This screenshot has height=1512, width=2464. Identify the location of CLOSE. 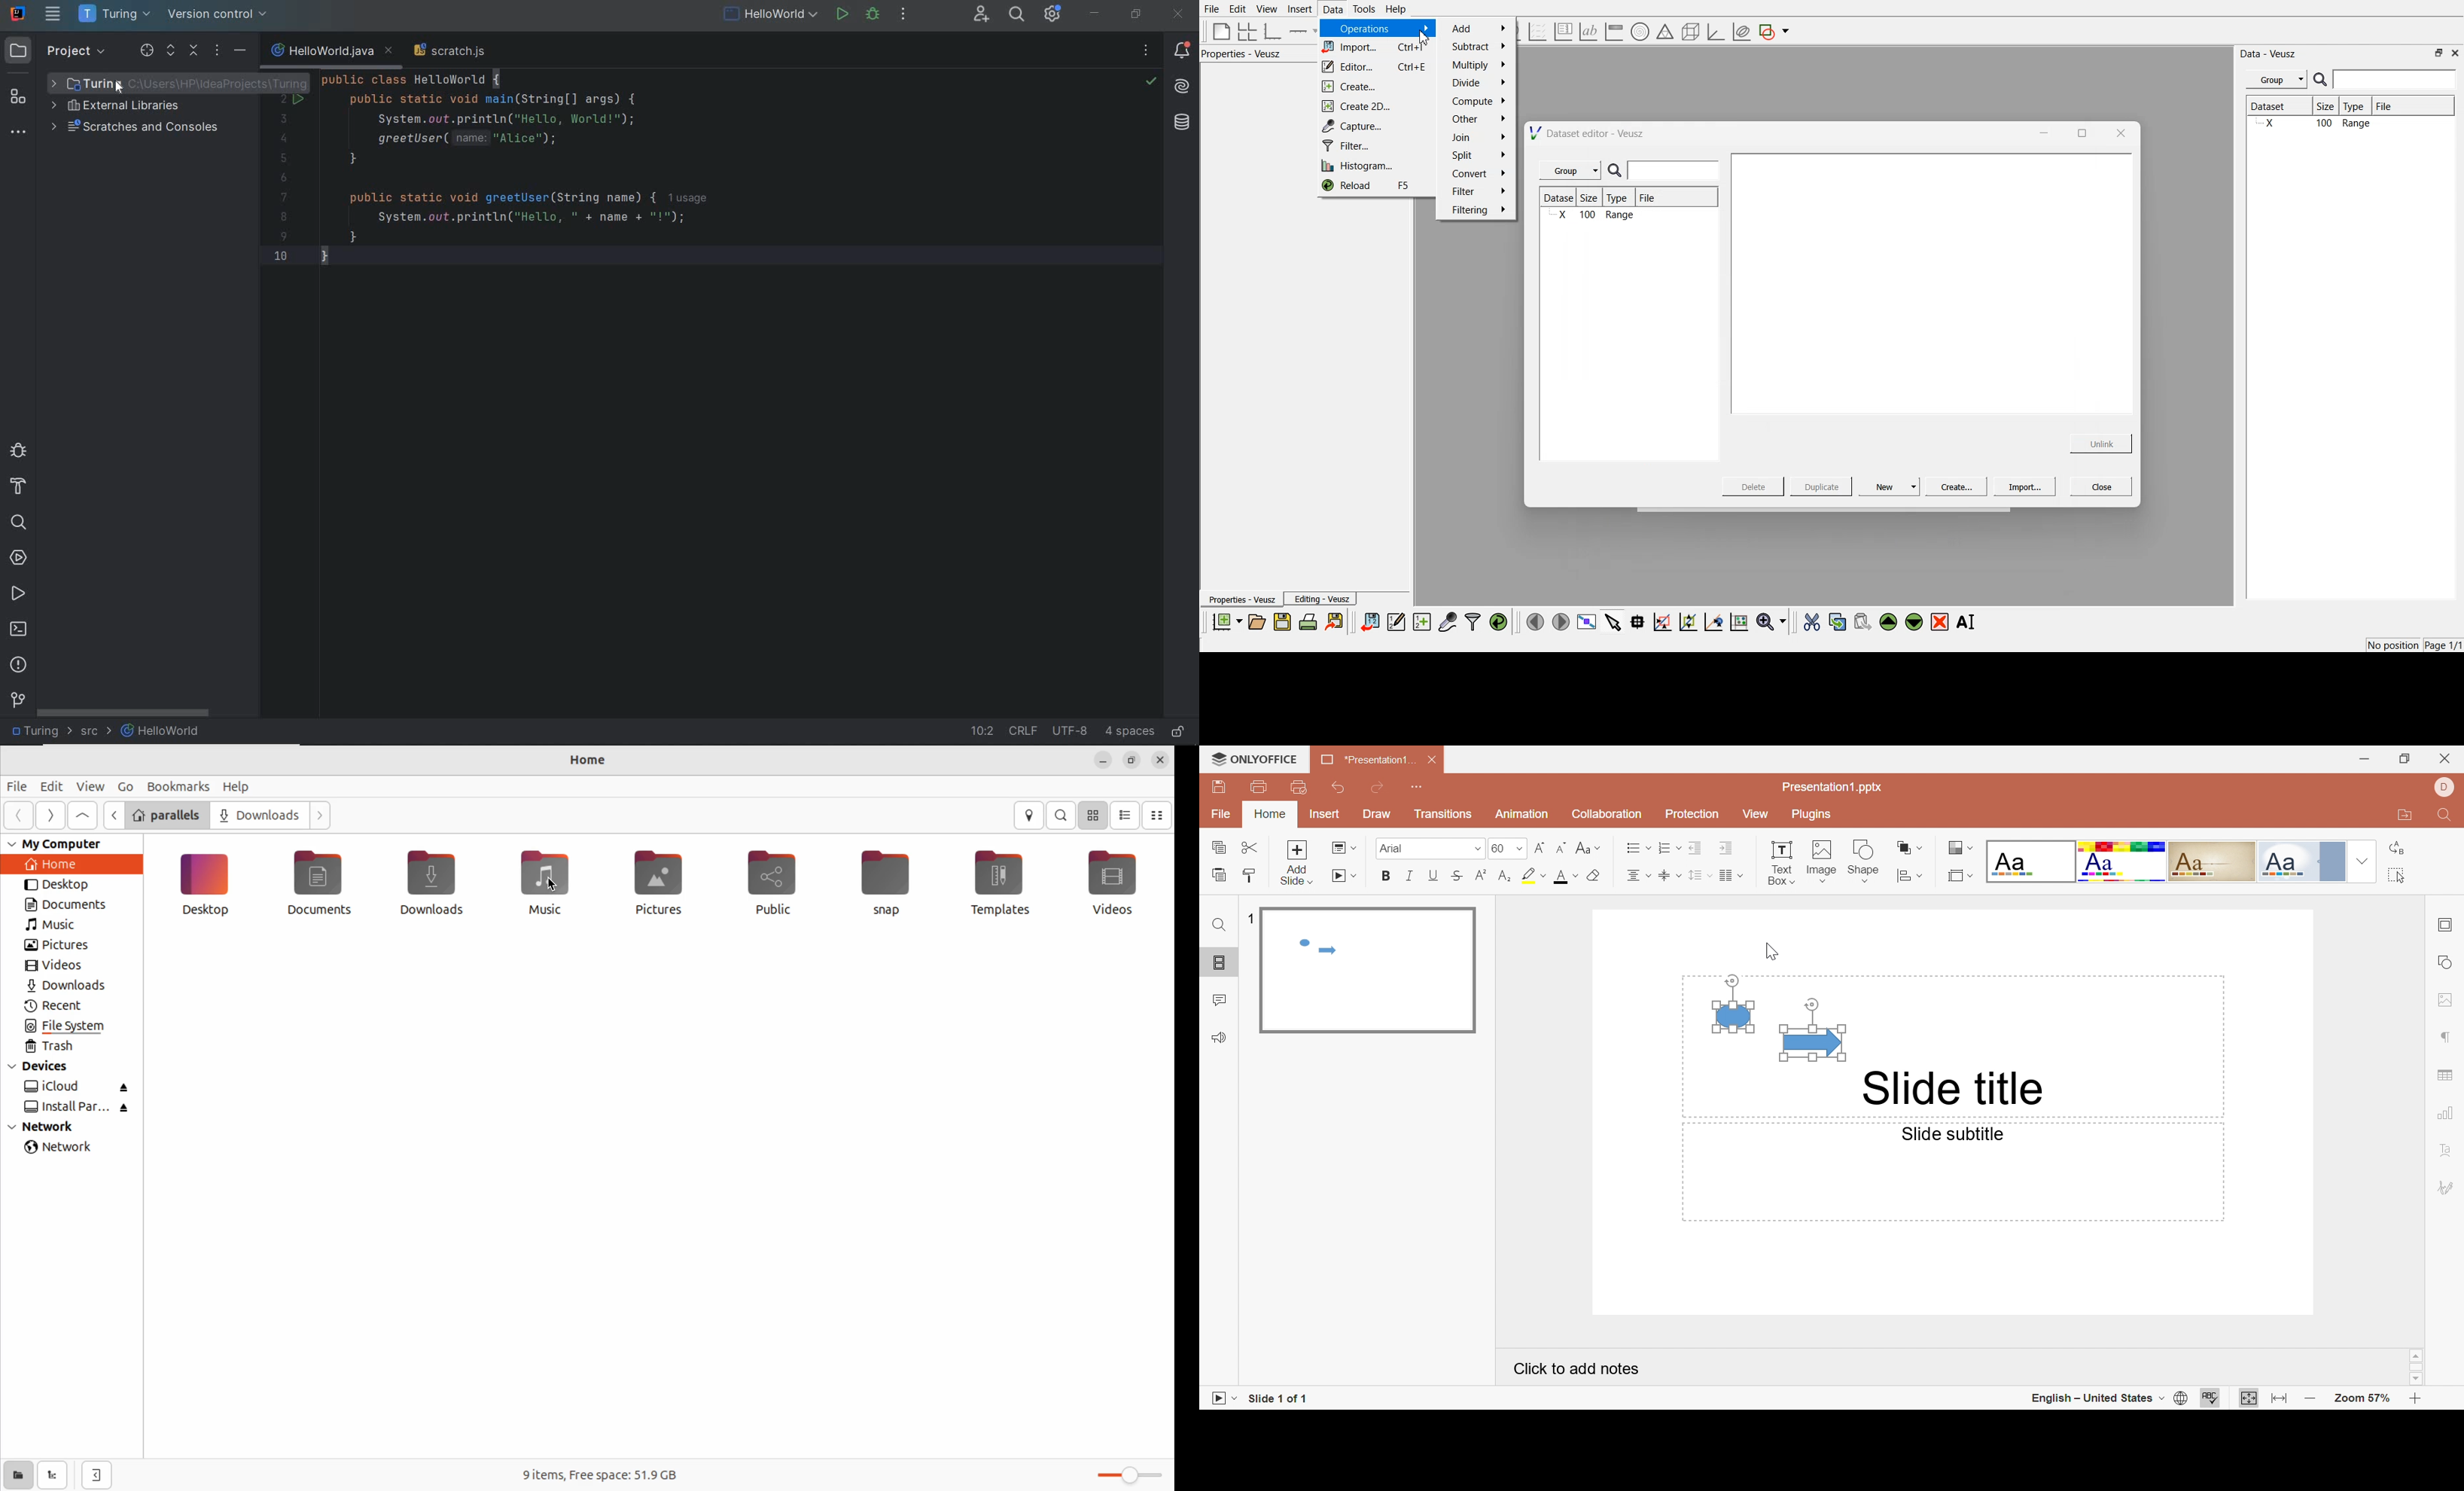
(1179, 14).